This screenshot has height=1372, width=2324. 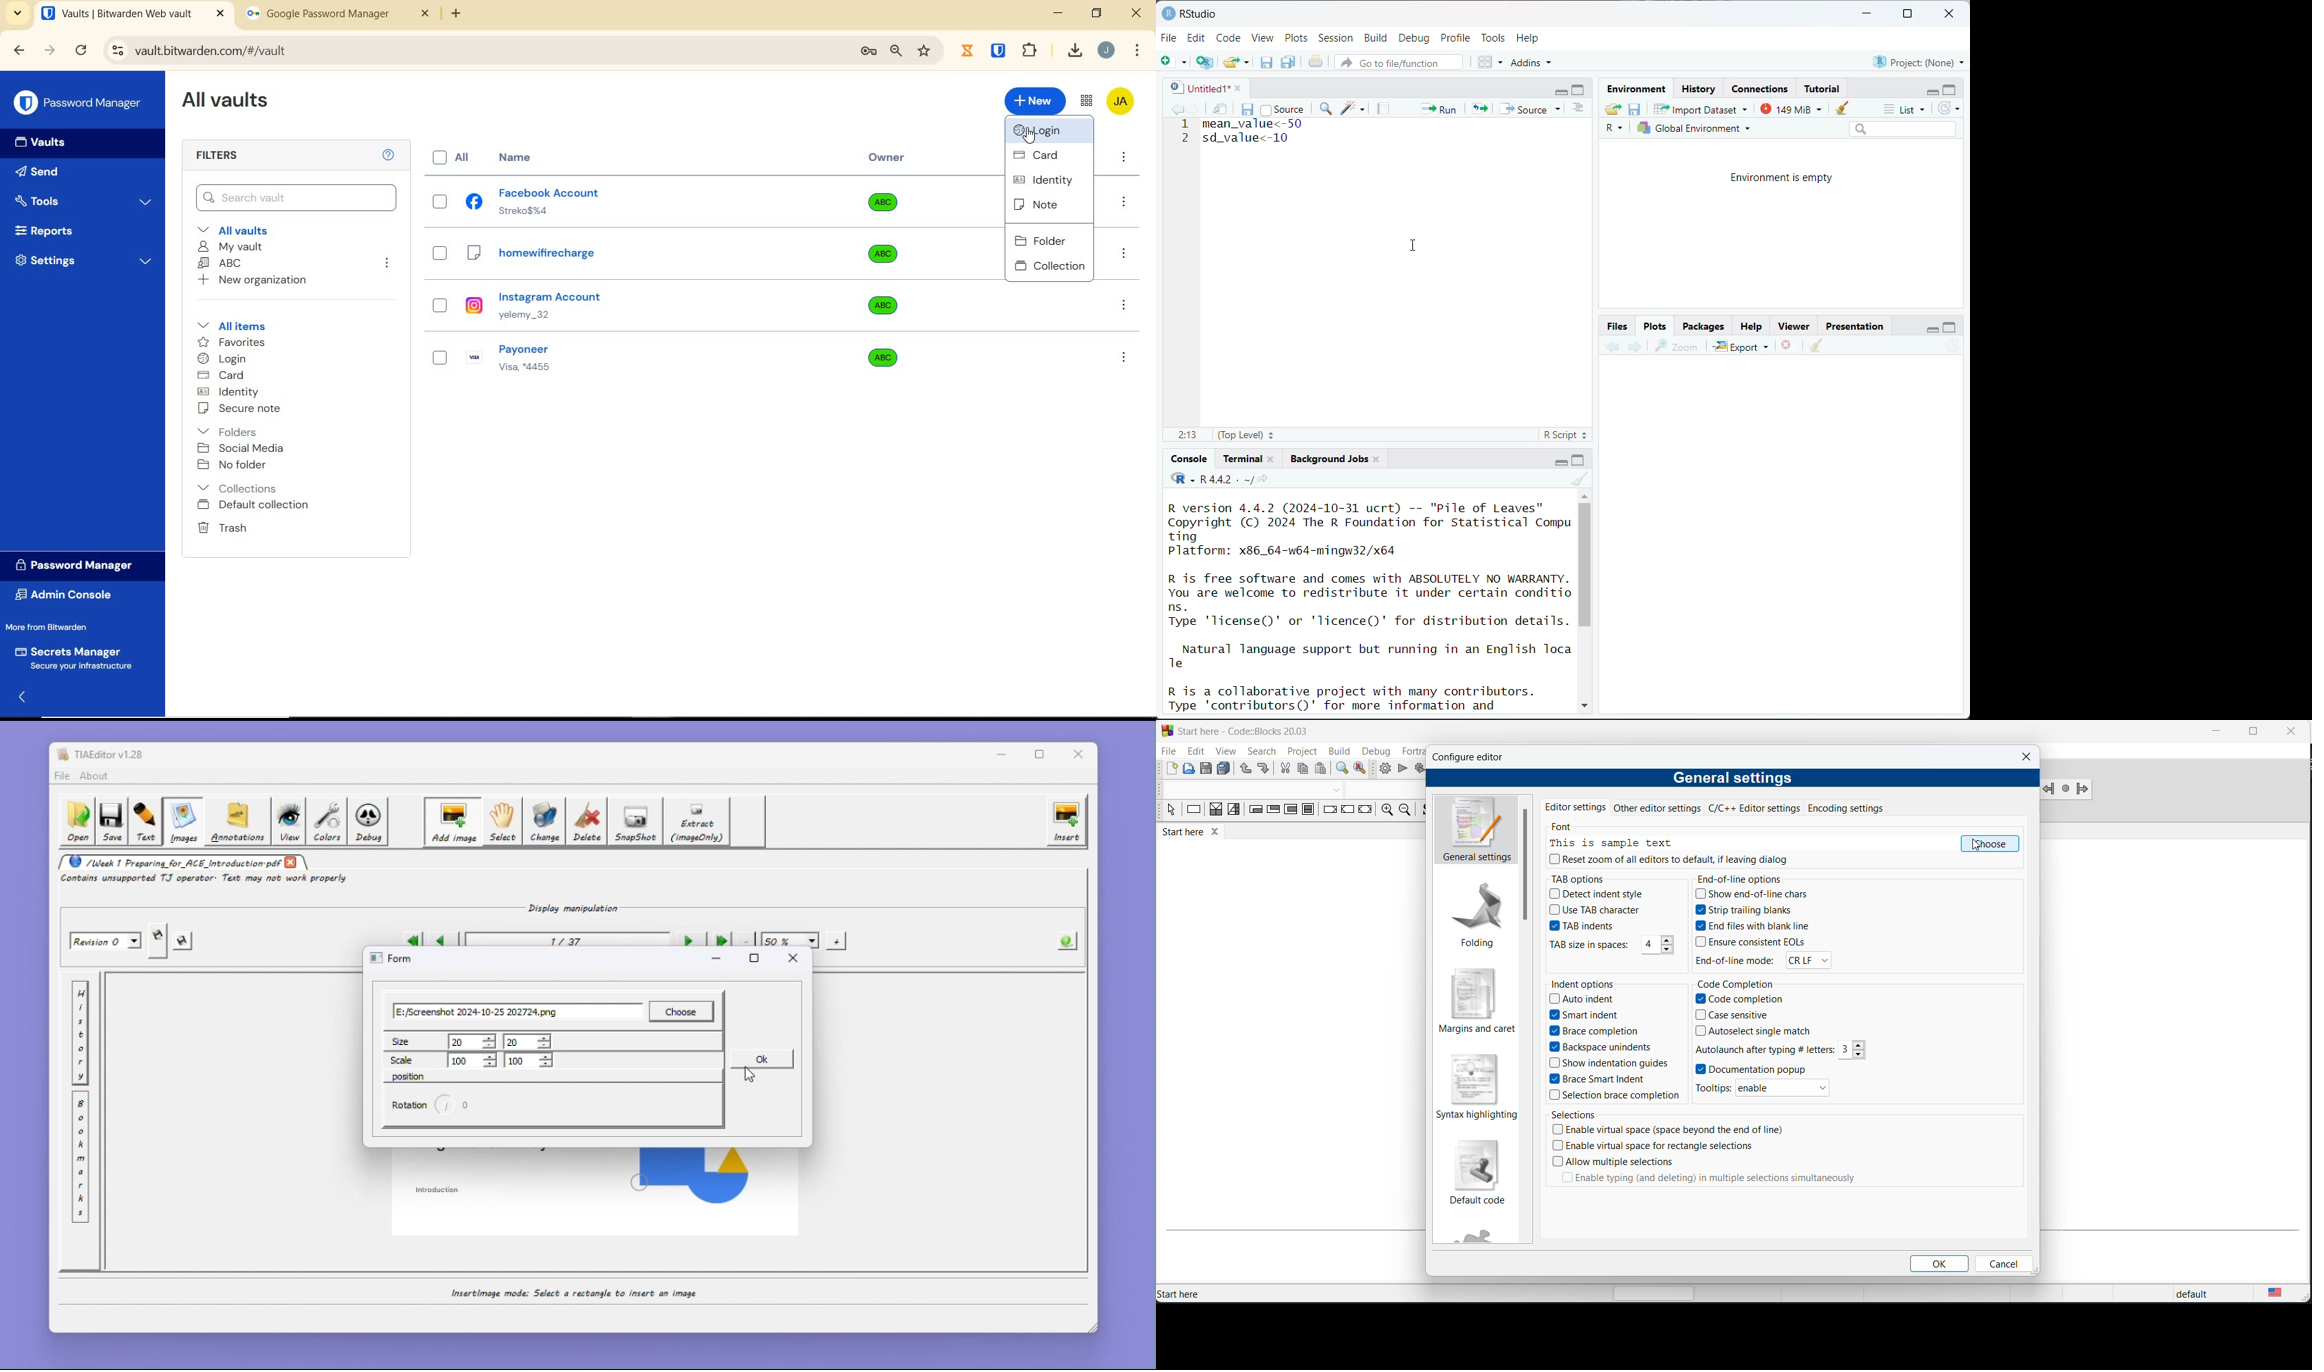 What do you see at coordinates (1751, 328) in the screenshot?
I see `Help` at bounding box center [1751, 328].